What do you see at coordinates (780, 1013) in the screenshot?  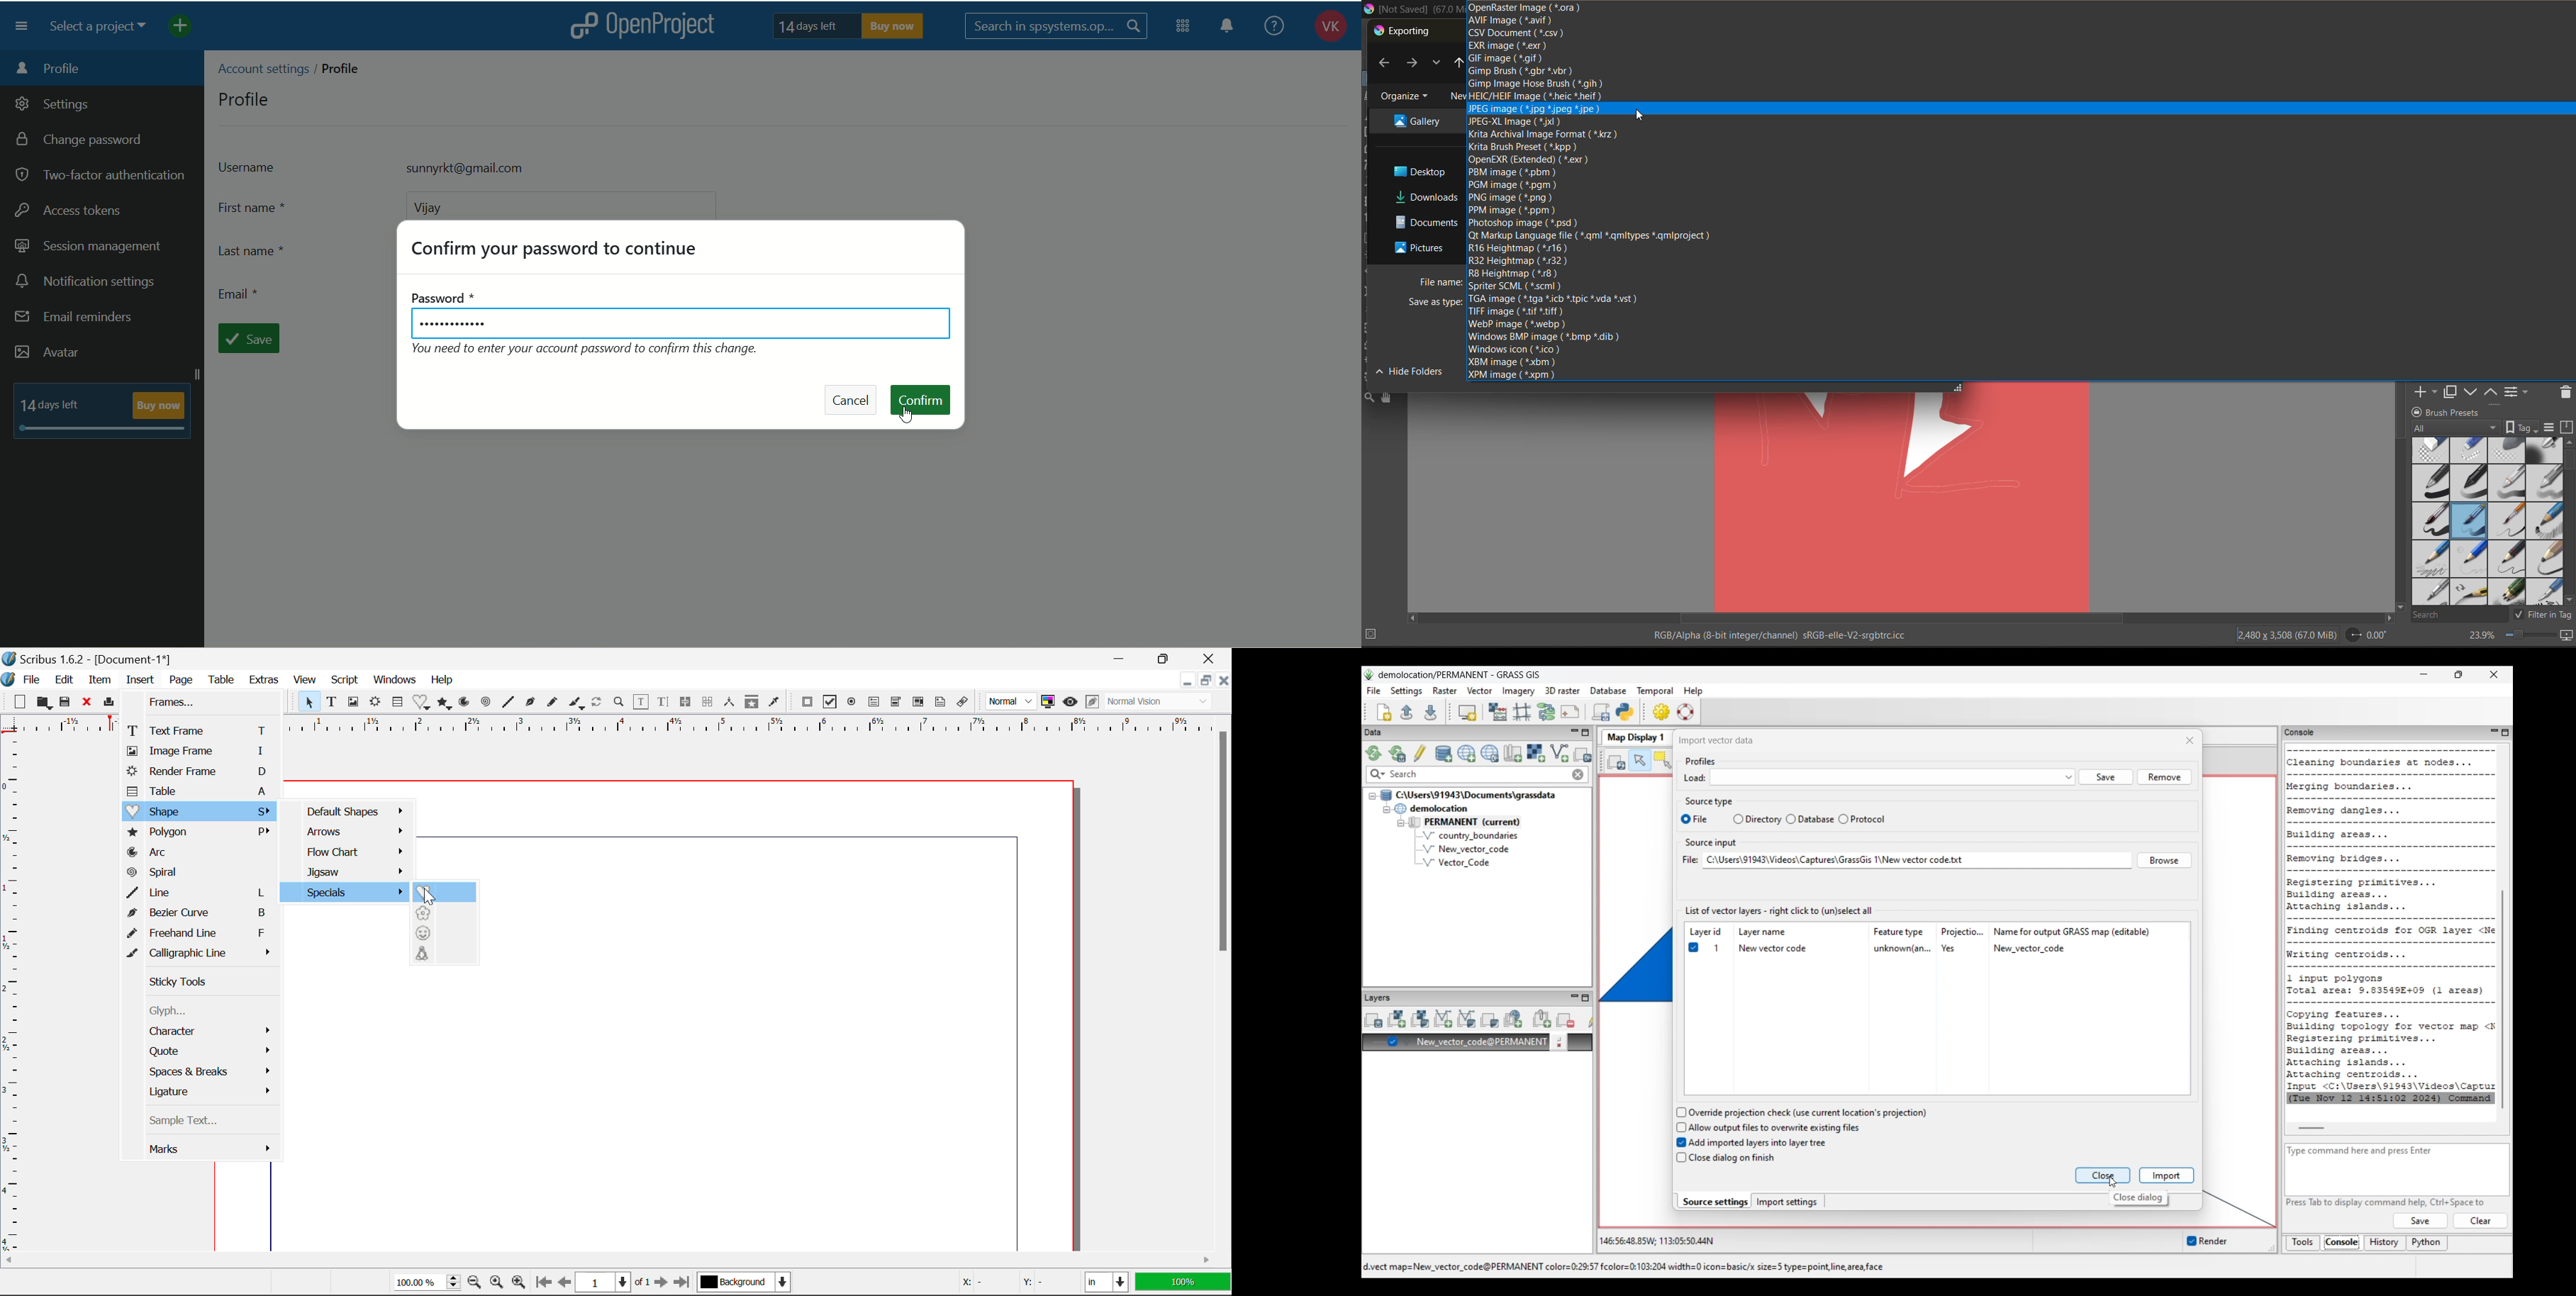 I see `canvas` at bounding box center [780, 1013].